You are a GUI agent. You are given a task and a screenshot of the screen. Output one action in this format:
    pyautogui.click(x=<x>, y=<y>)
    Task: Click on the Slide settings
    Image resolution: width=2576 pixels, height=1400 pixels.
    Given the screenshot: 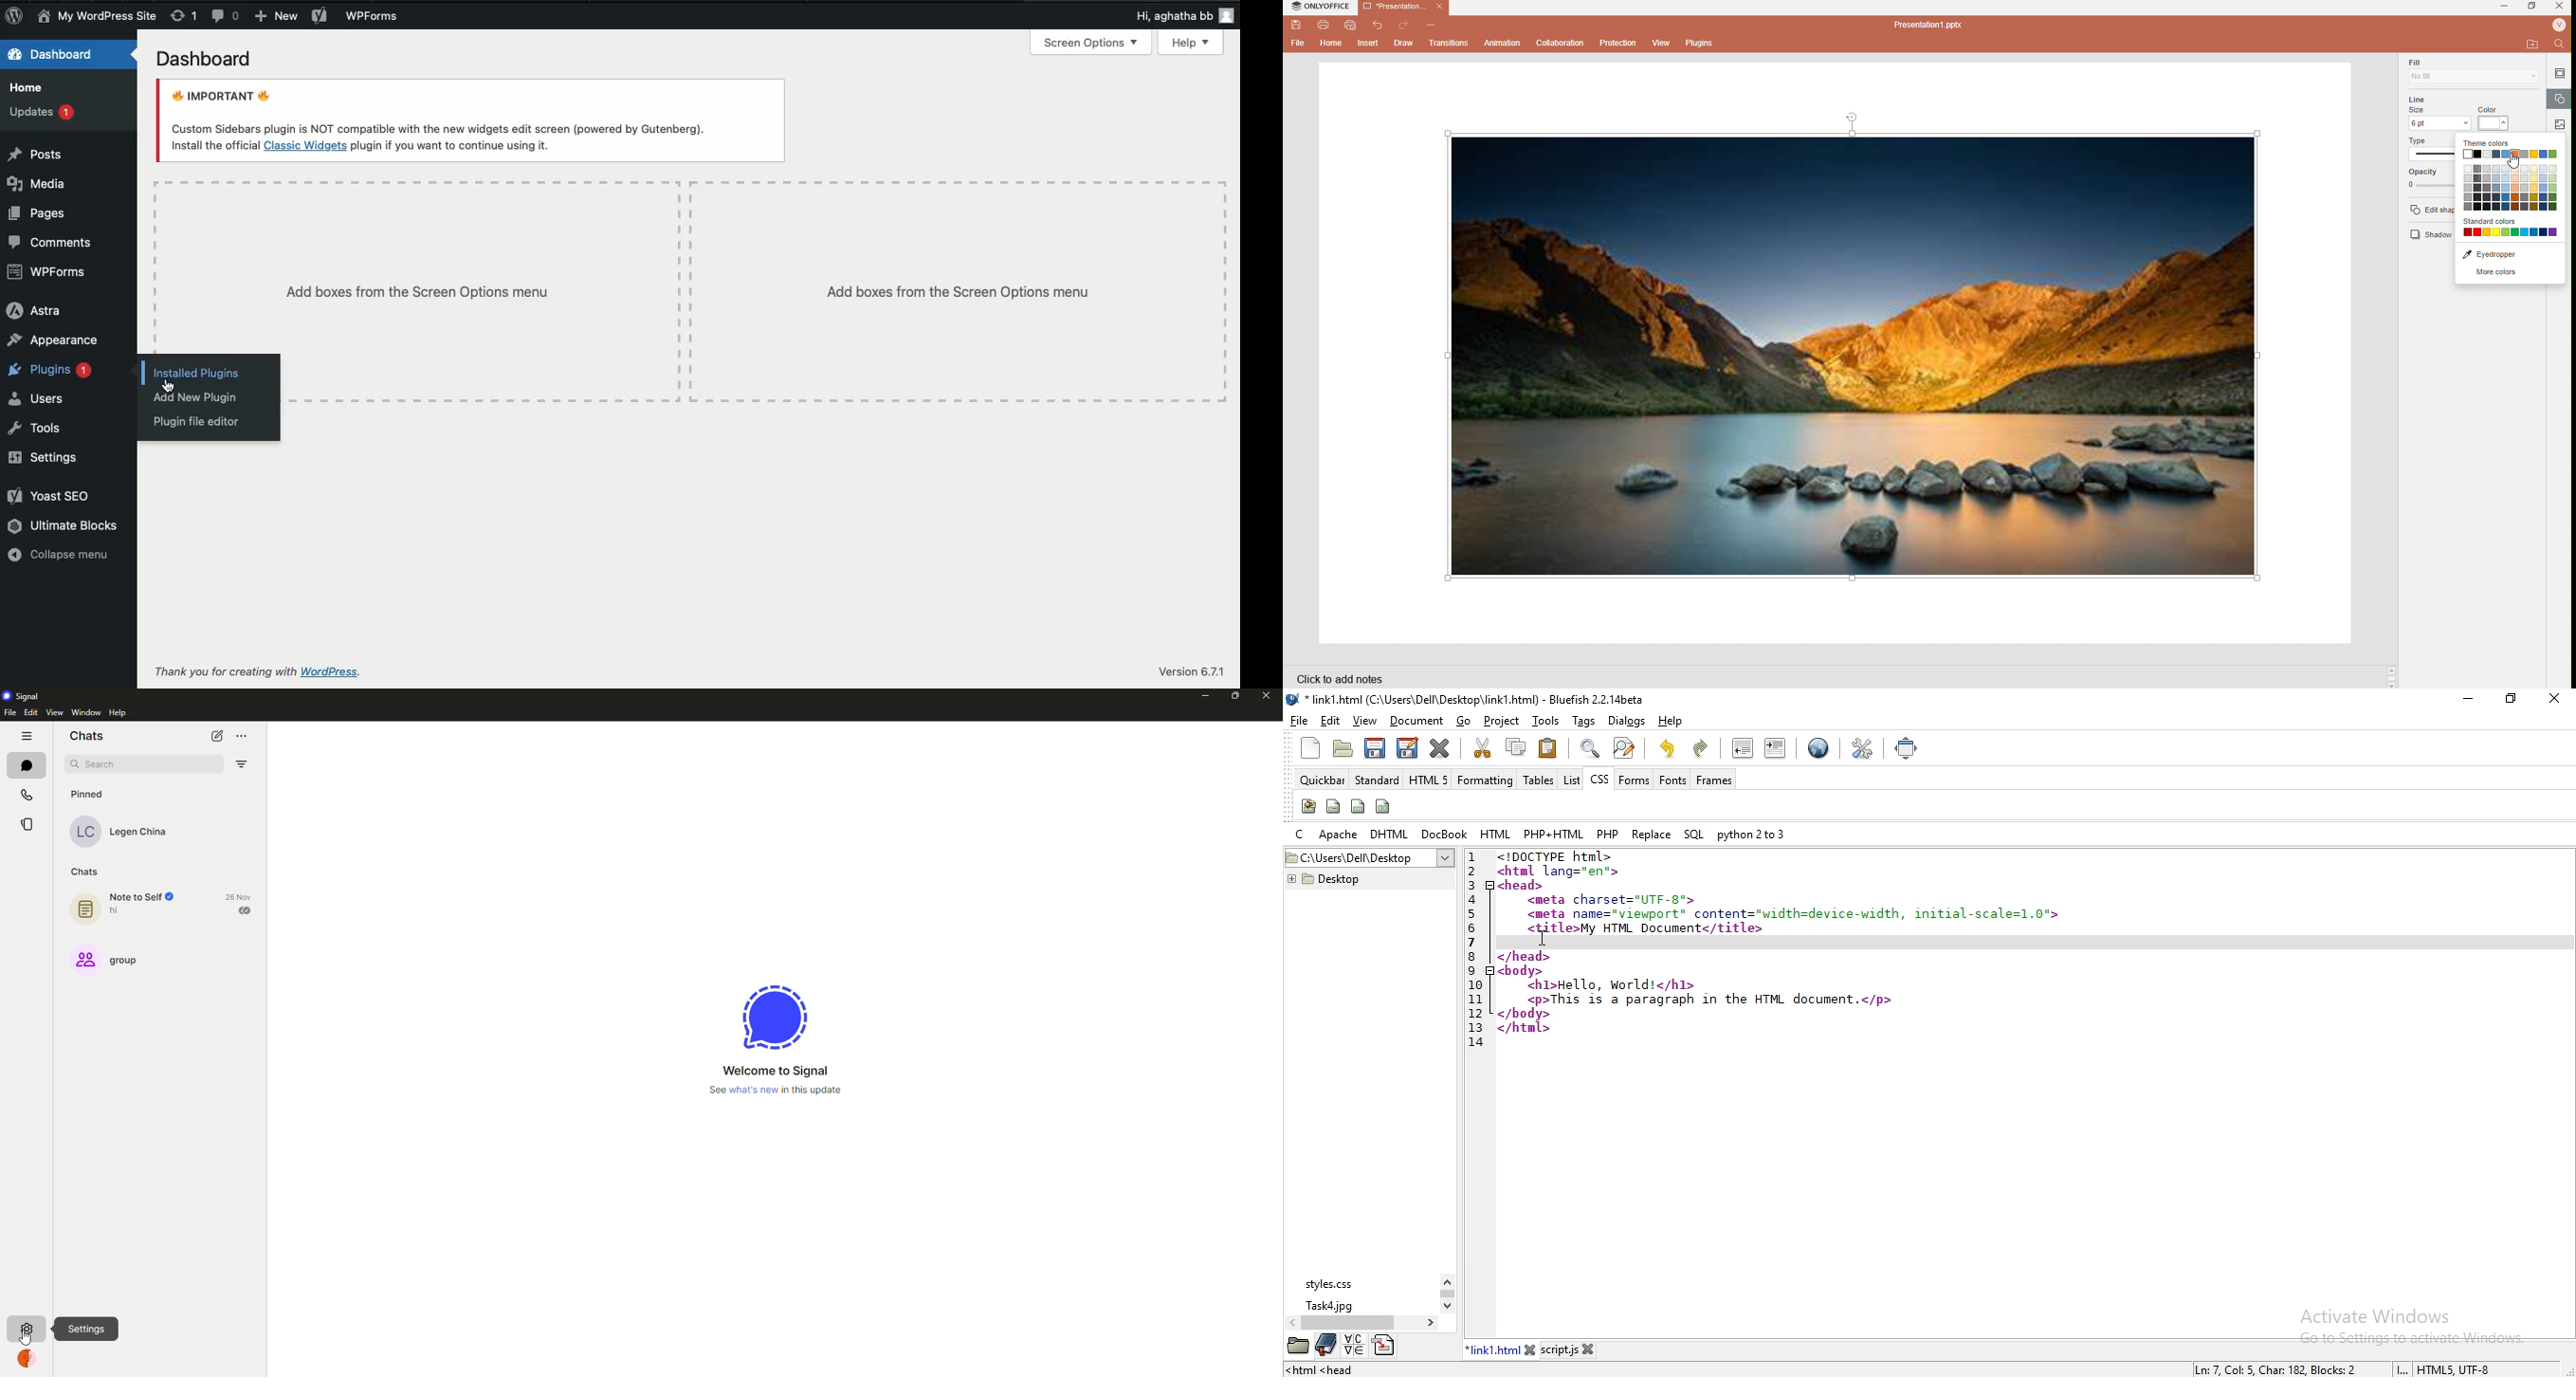 What is the action you would take?
    pyautogui.click(x=2561, y=73)
    